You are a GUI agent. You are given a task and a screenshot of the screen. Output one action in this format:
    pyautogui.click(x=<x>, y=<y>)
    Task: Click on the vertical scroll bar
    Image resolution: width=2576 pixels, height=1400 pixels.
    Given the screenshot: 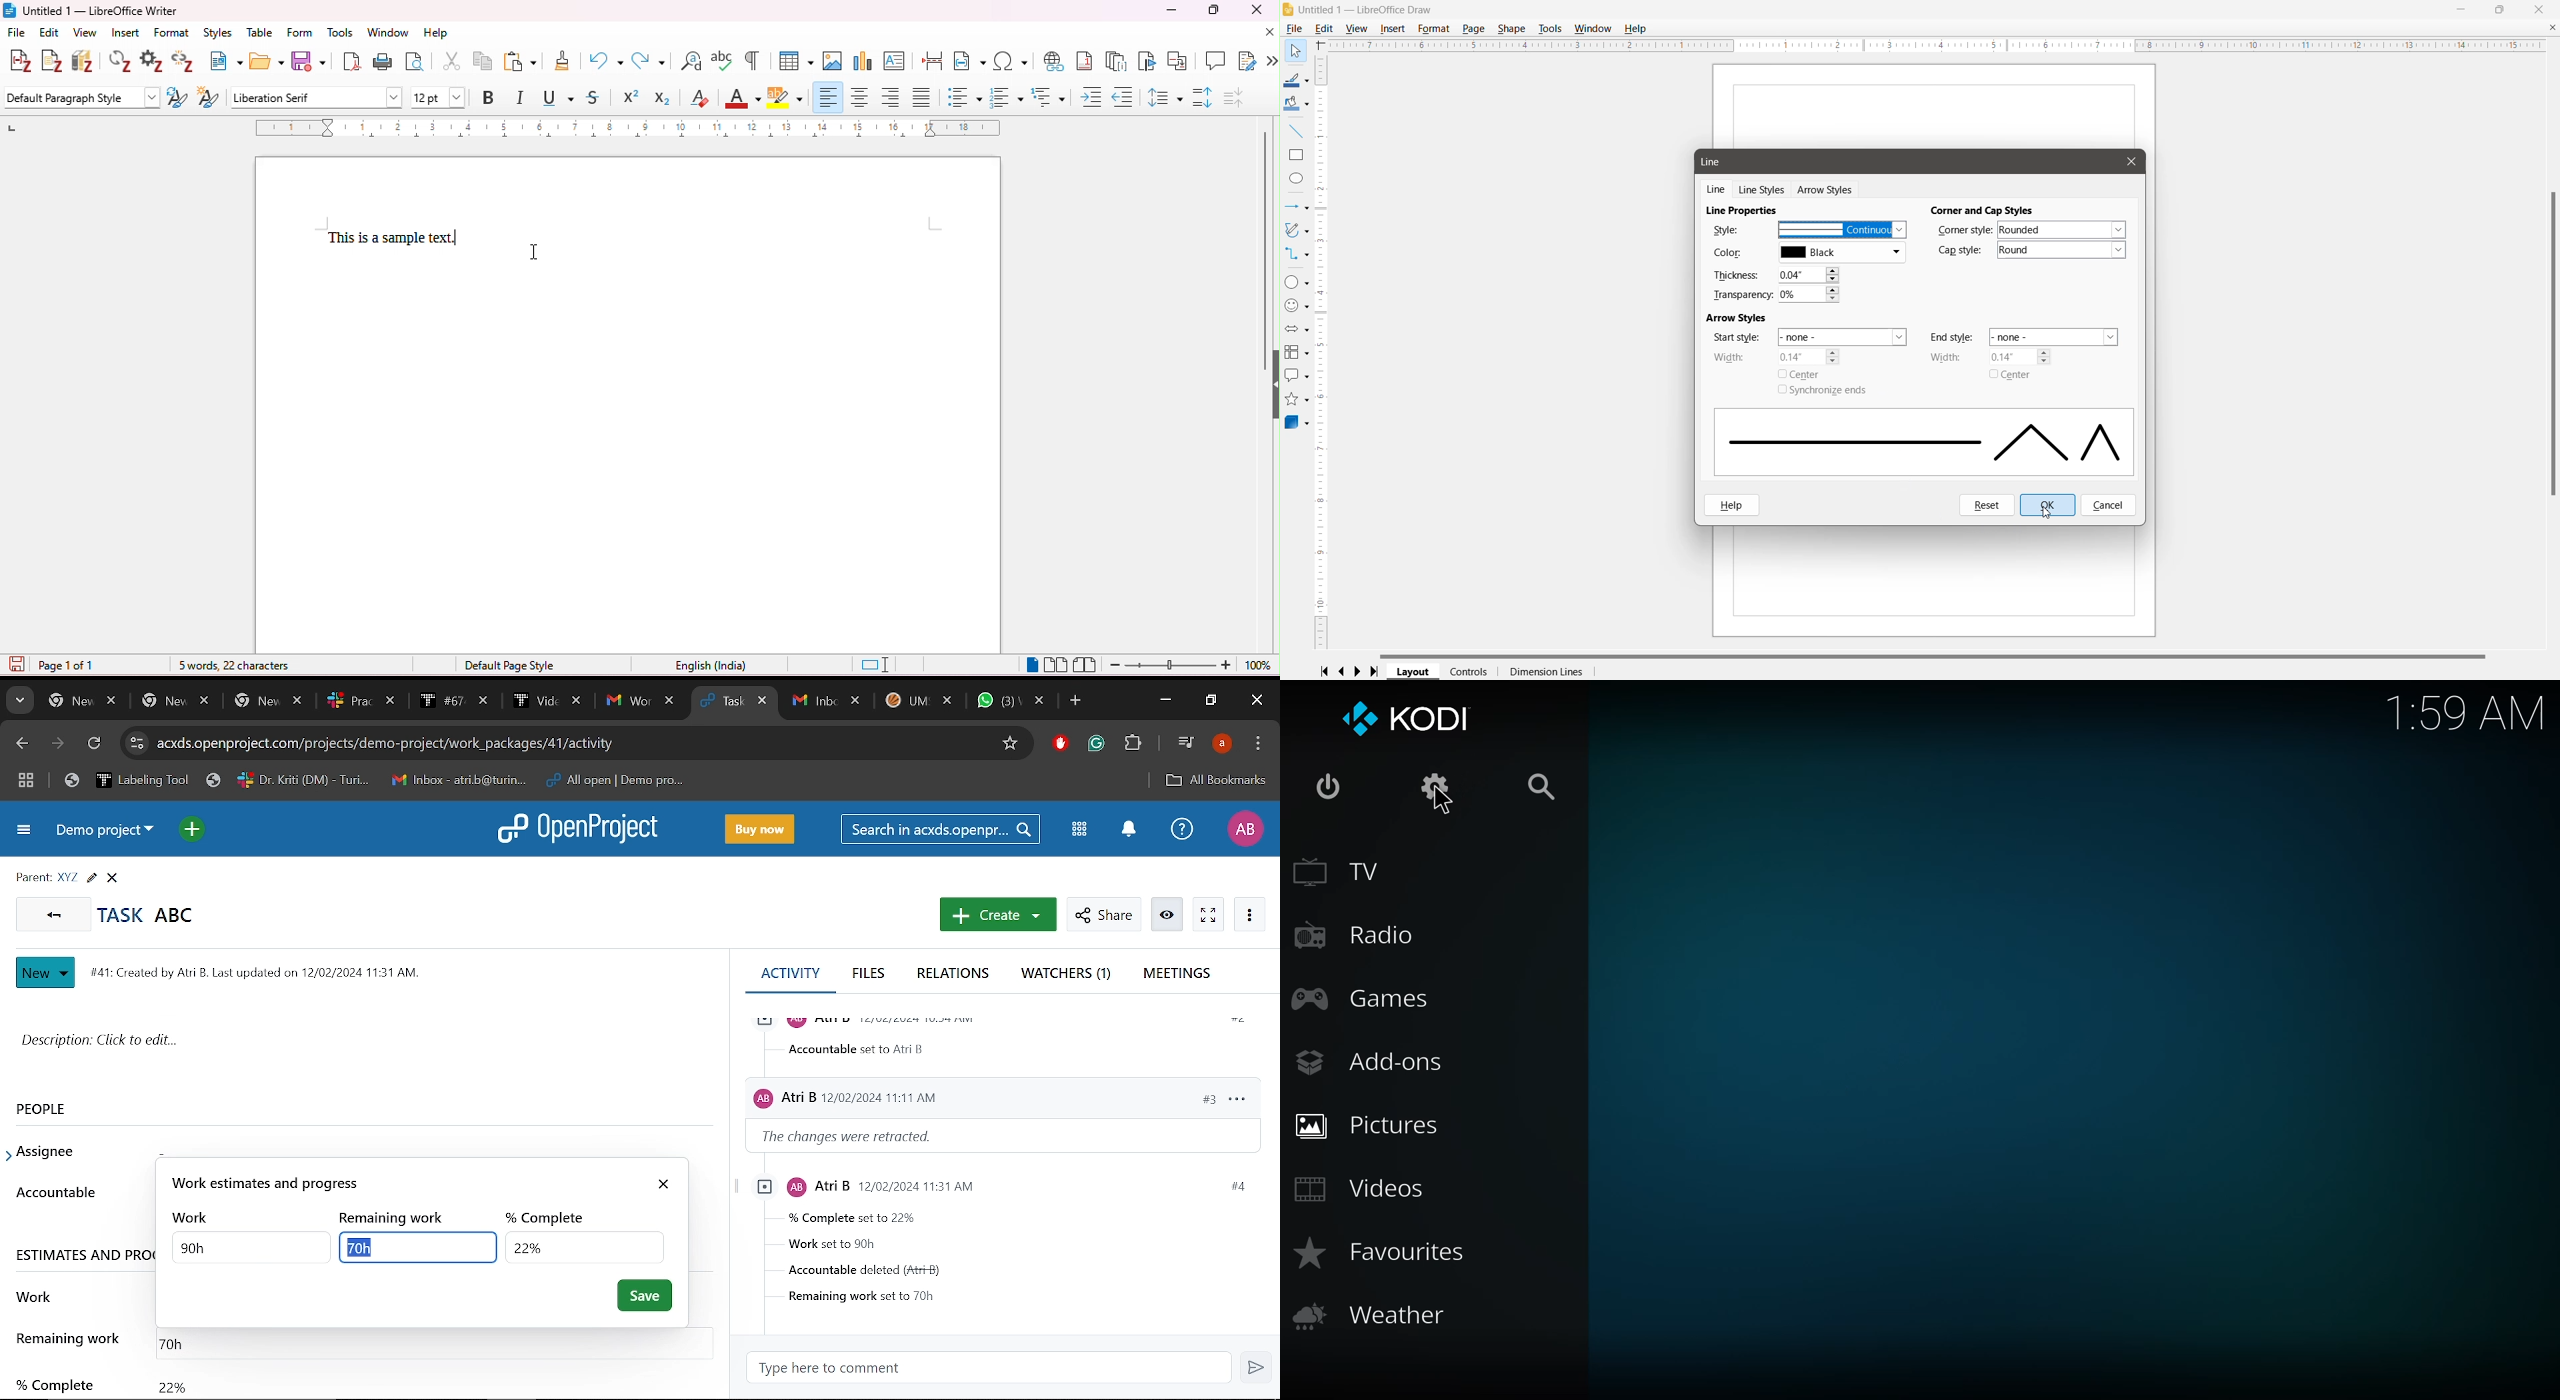 What is the action you would take?
    pyautogui.click(x=1262, y=251)
    